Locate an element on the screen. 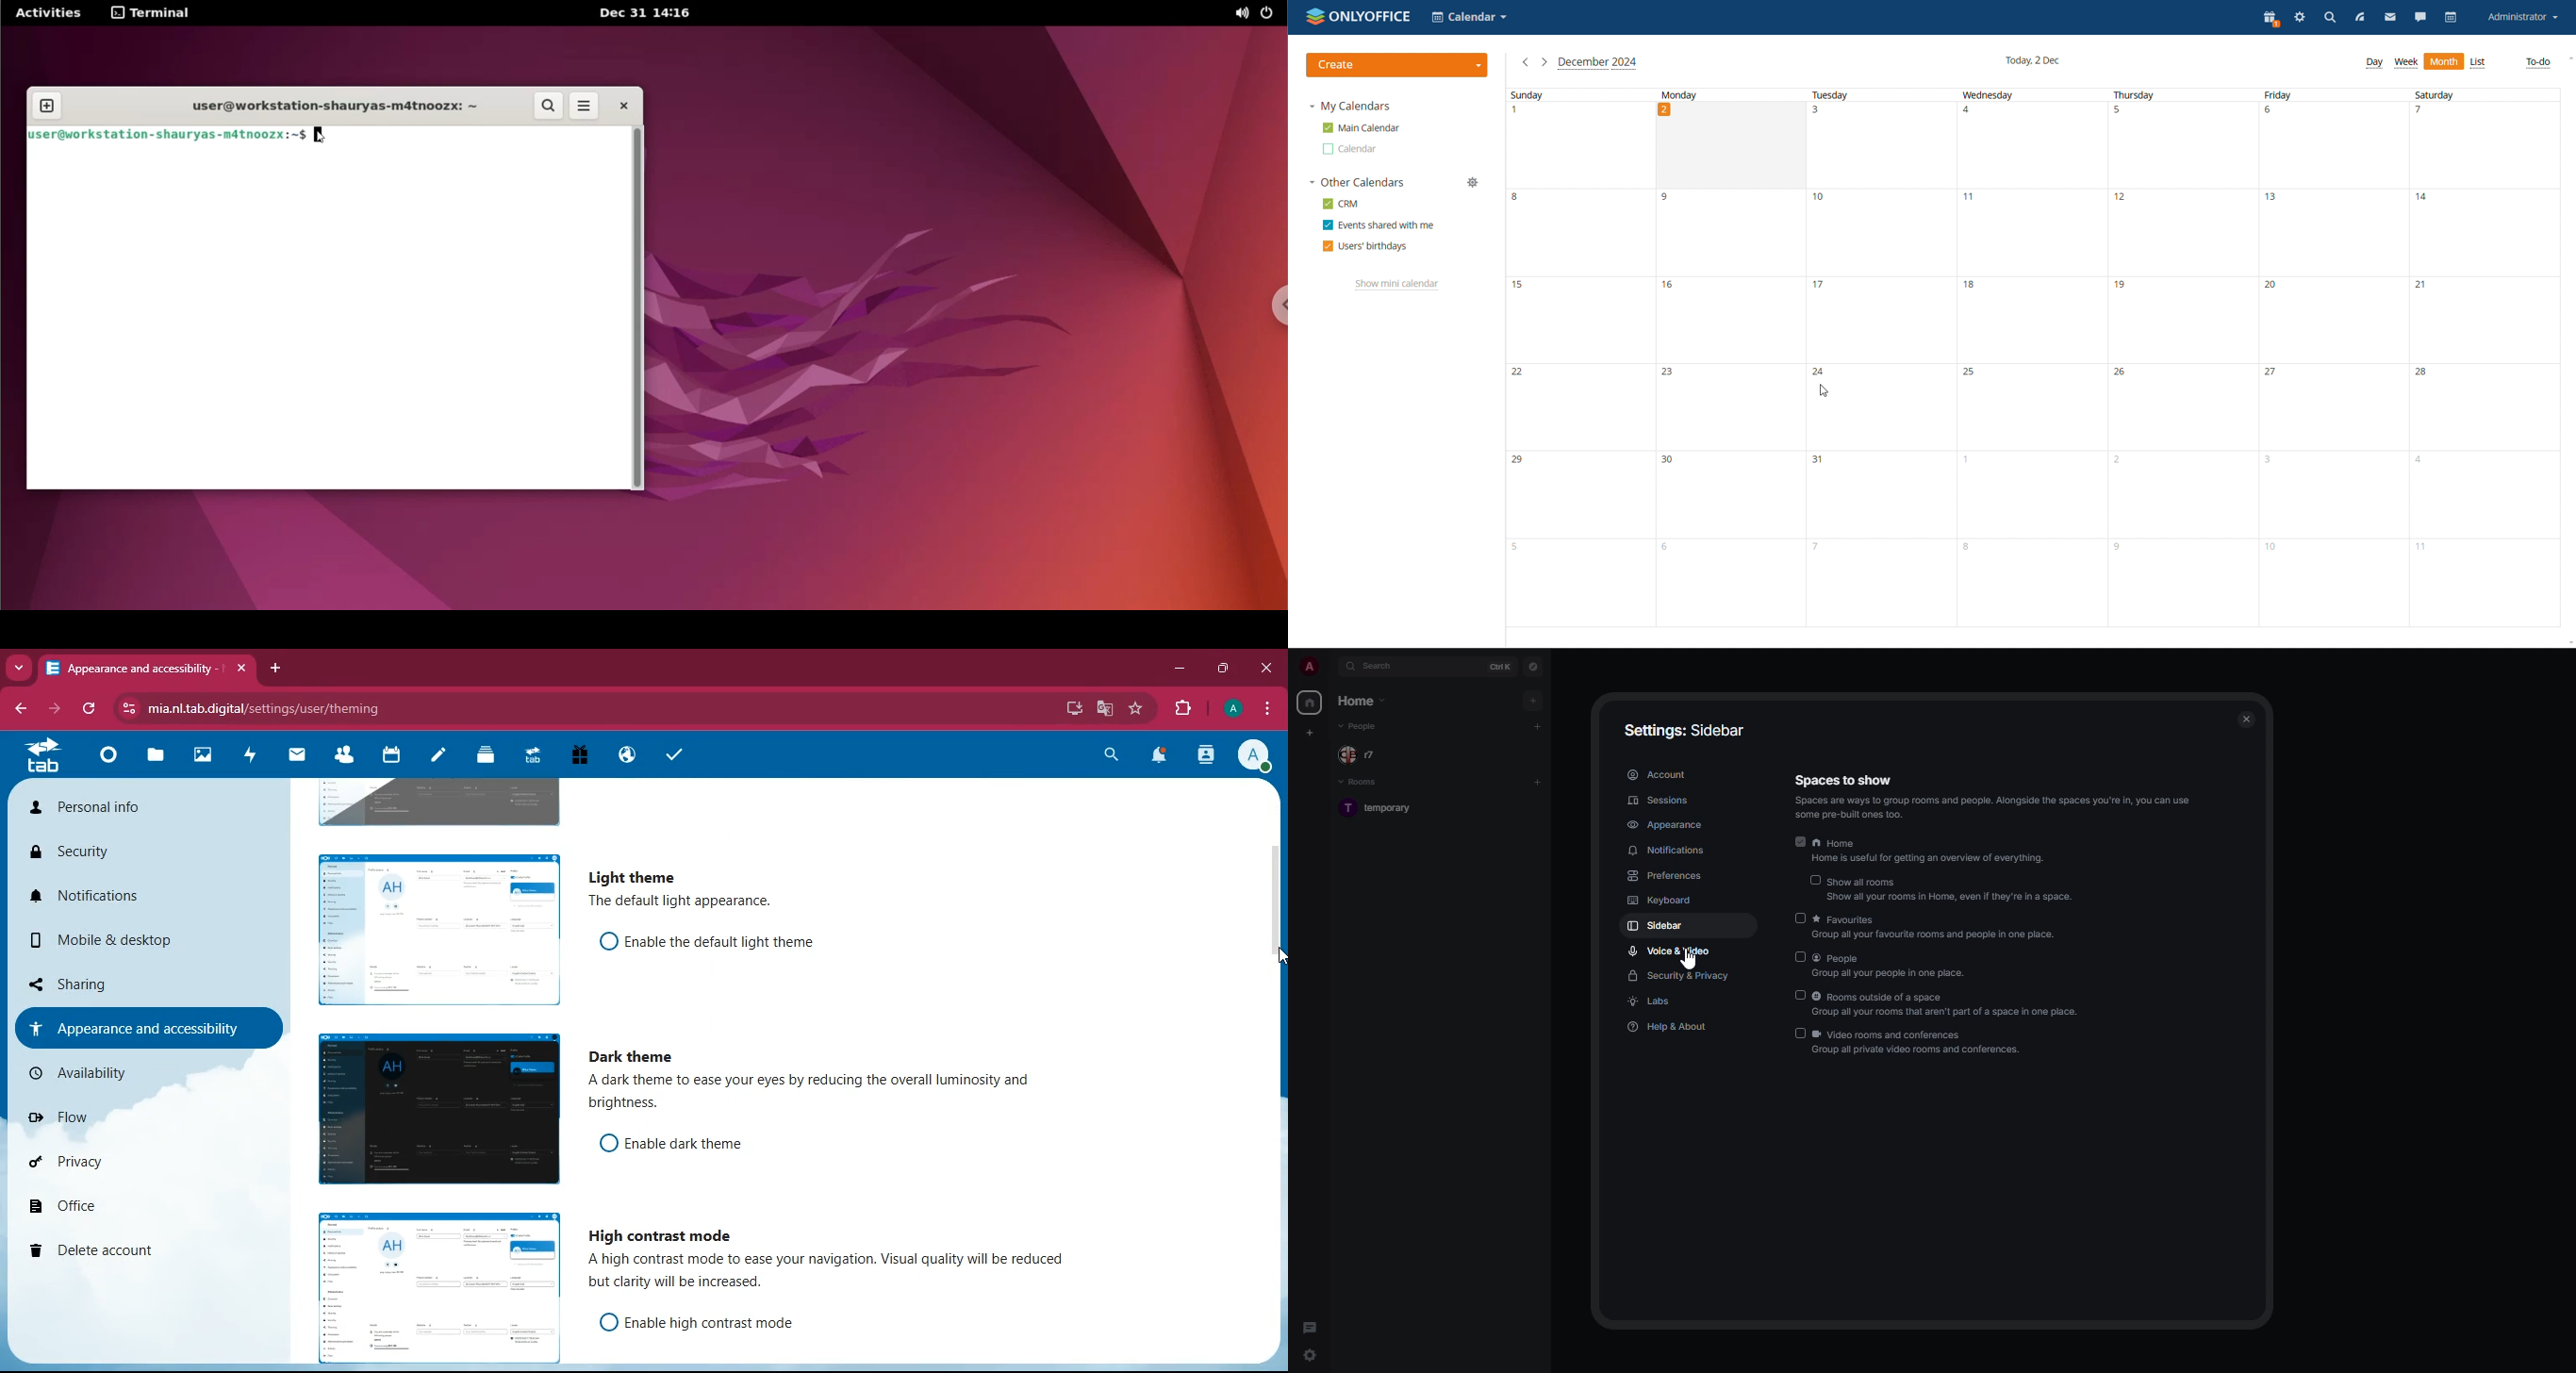  rooms is located at coordinates (1363, 781).